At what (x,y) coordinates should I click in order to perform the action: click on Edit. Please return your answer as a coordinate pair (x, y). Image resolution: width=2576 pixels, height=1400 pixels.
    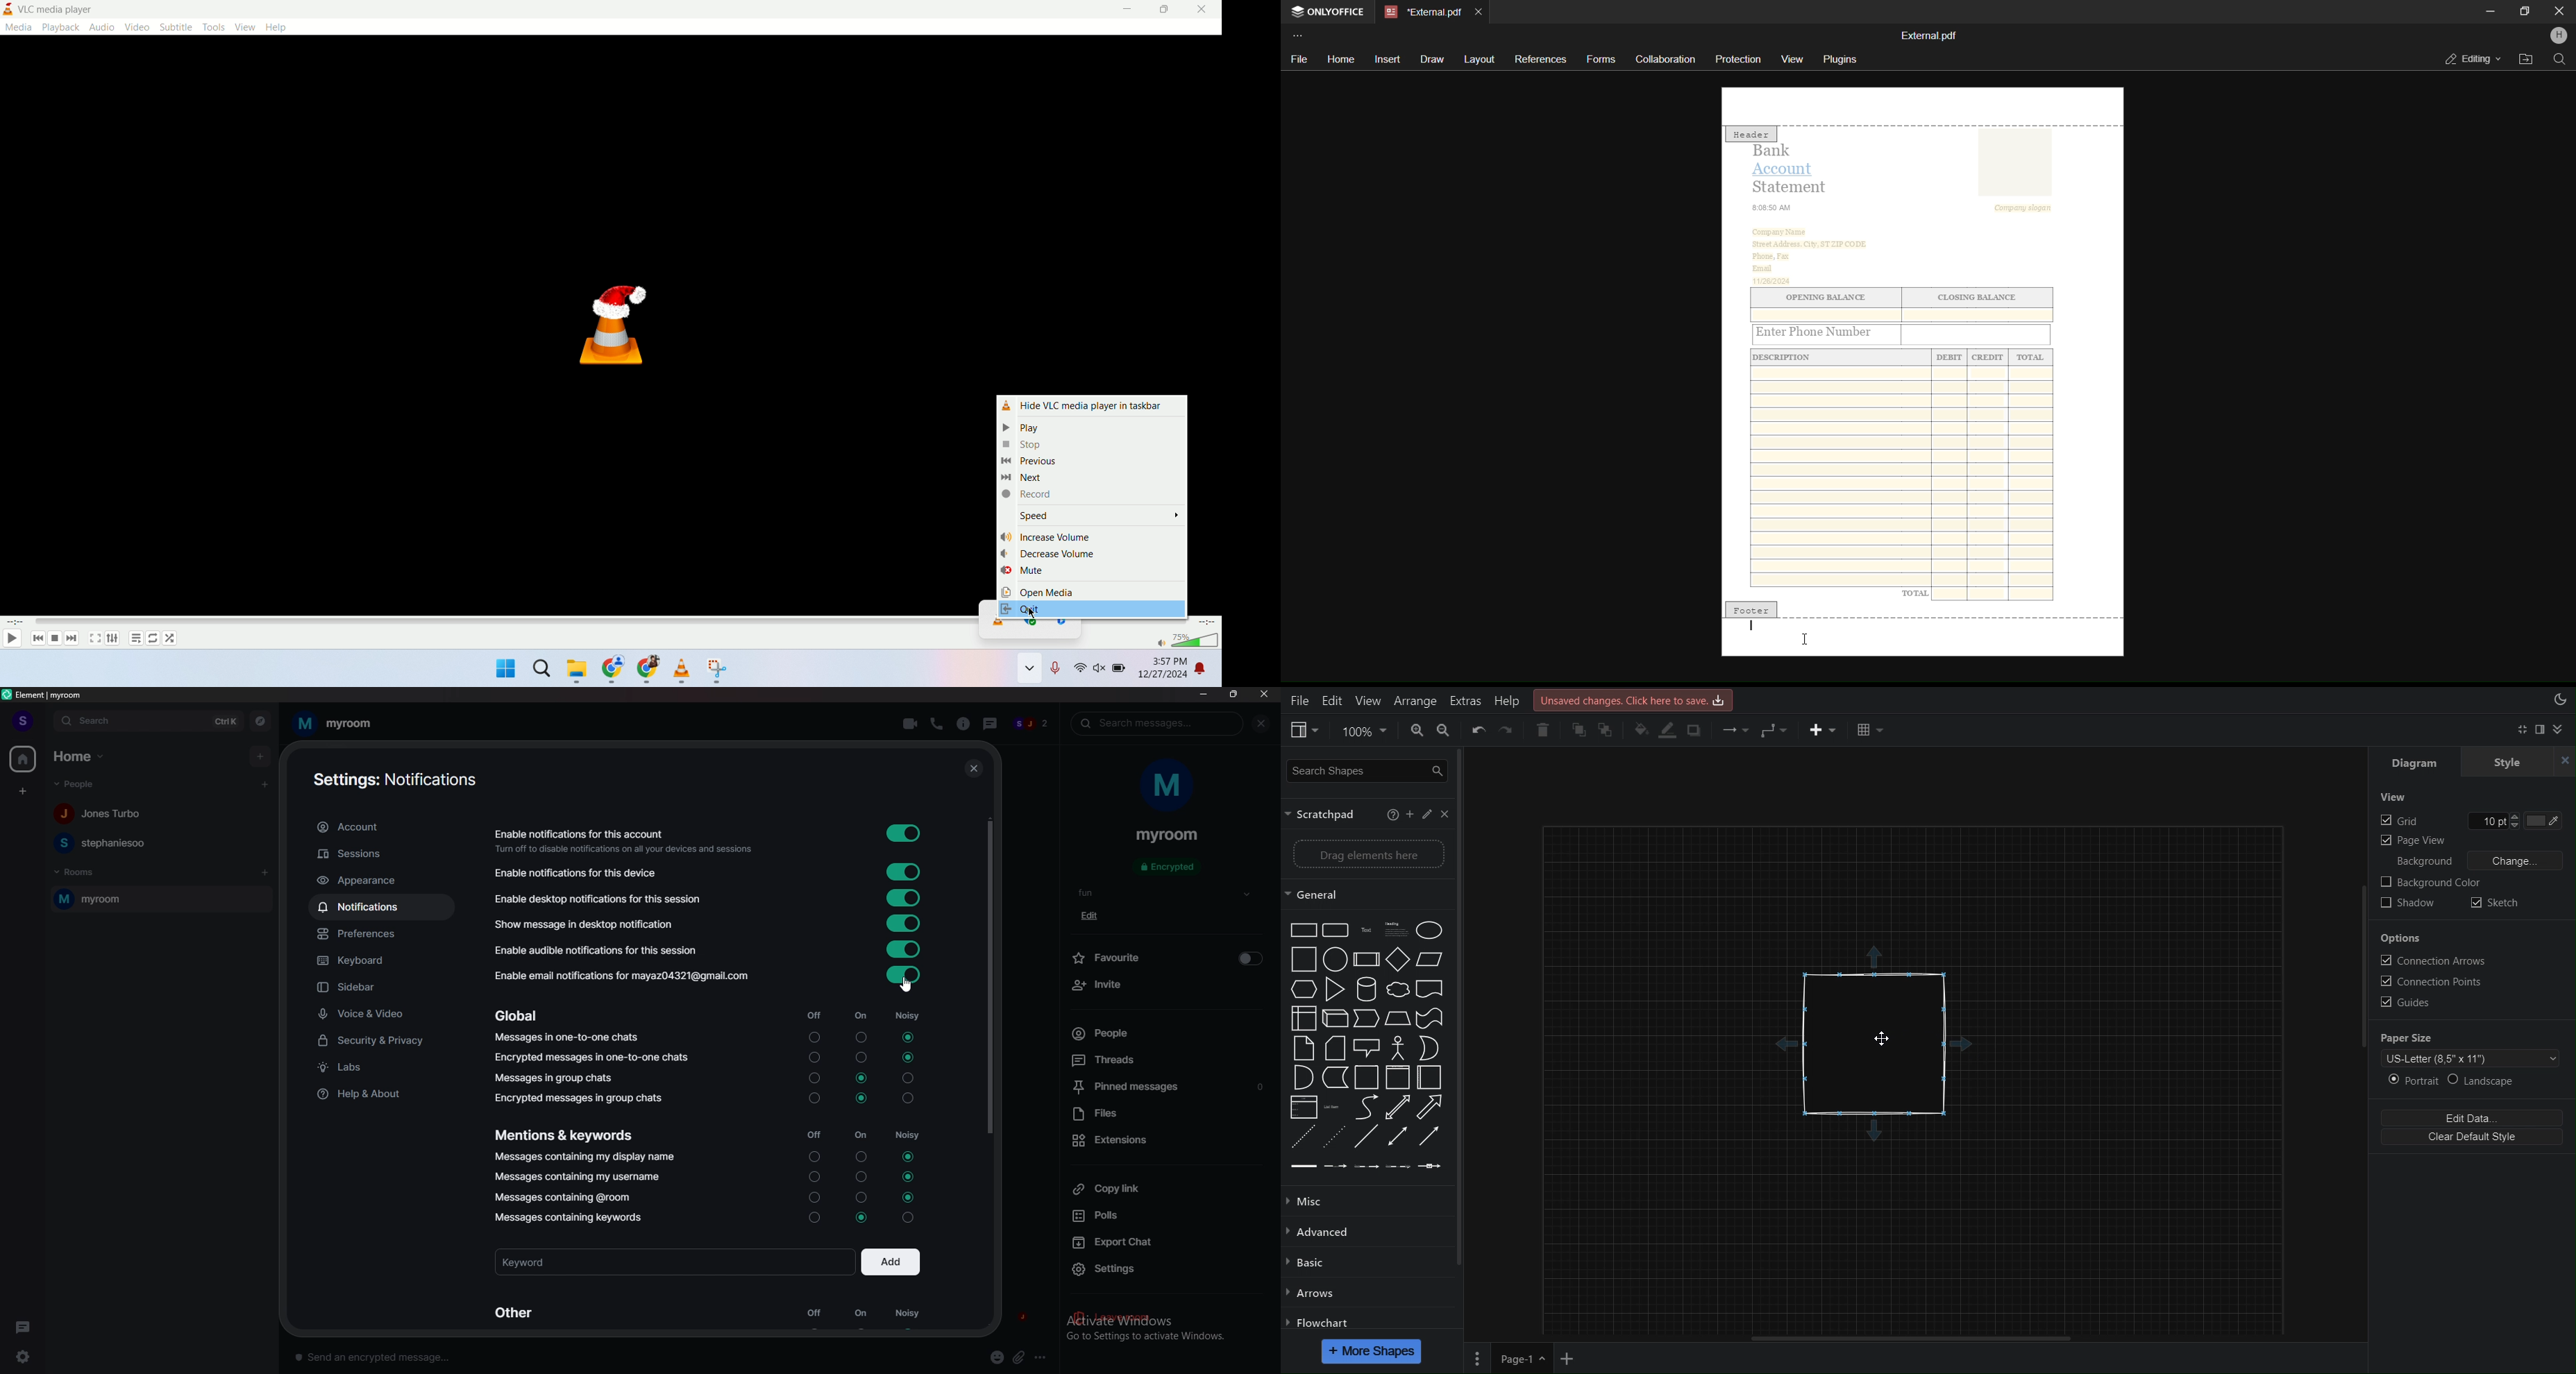
    Looking at the image, I should click on (1331, 698).